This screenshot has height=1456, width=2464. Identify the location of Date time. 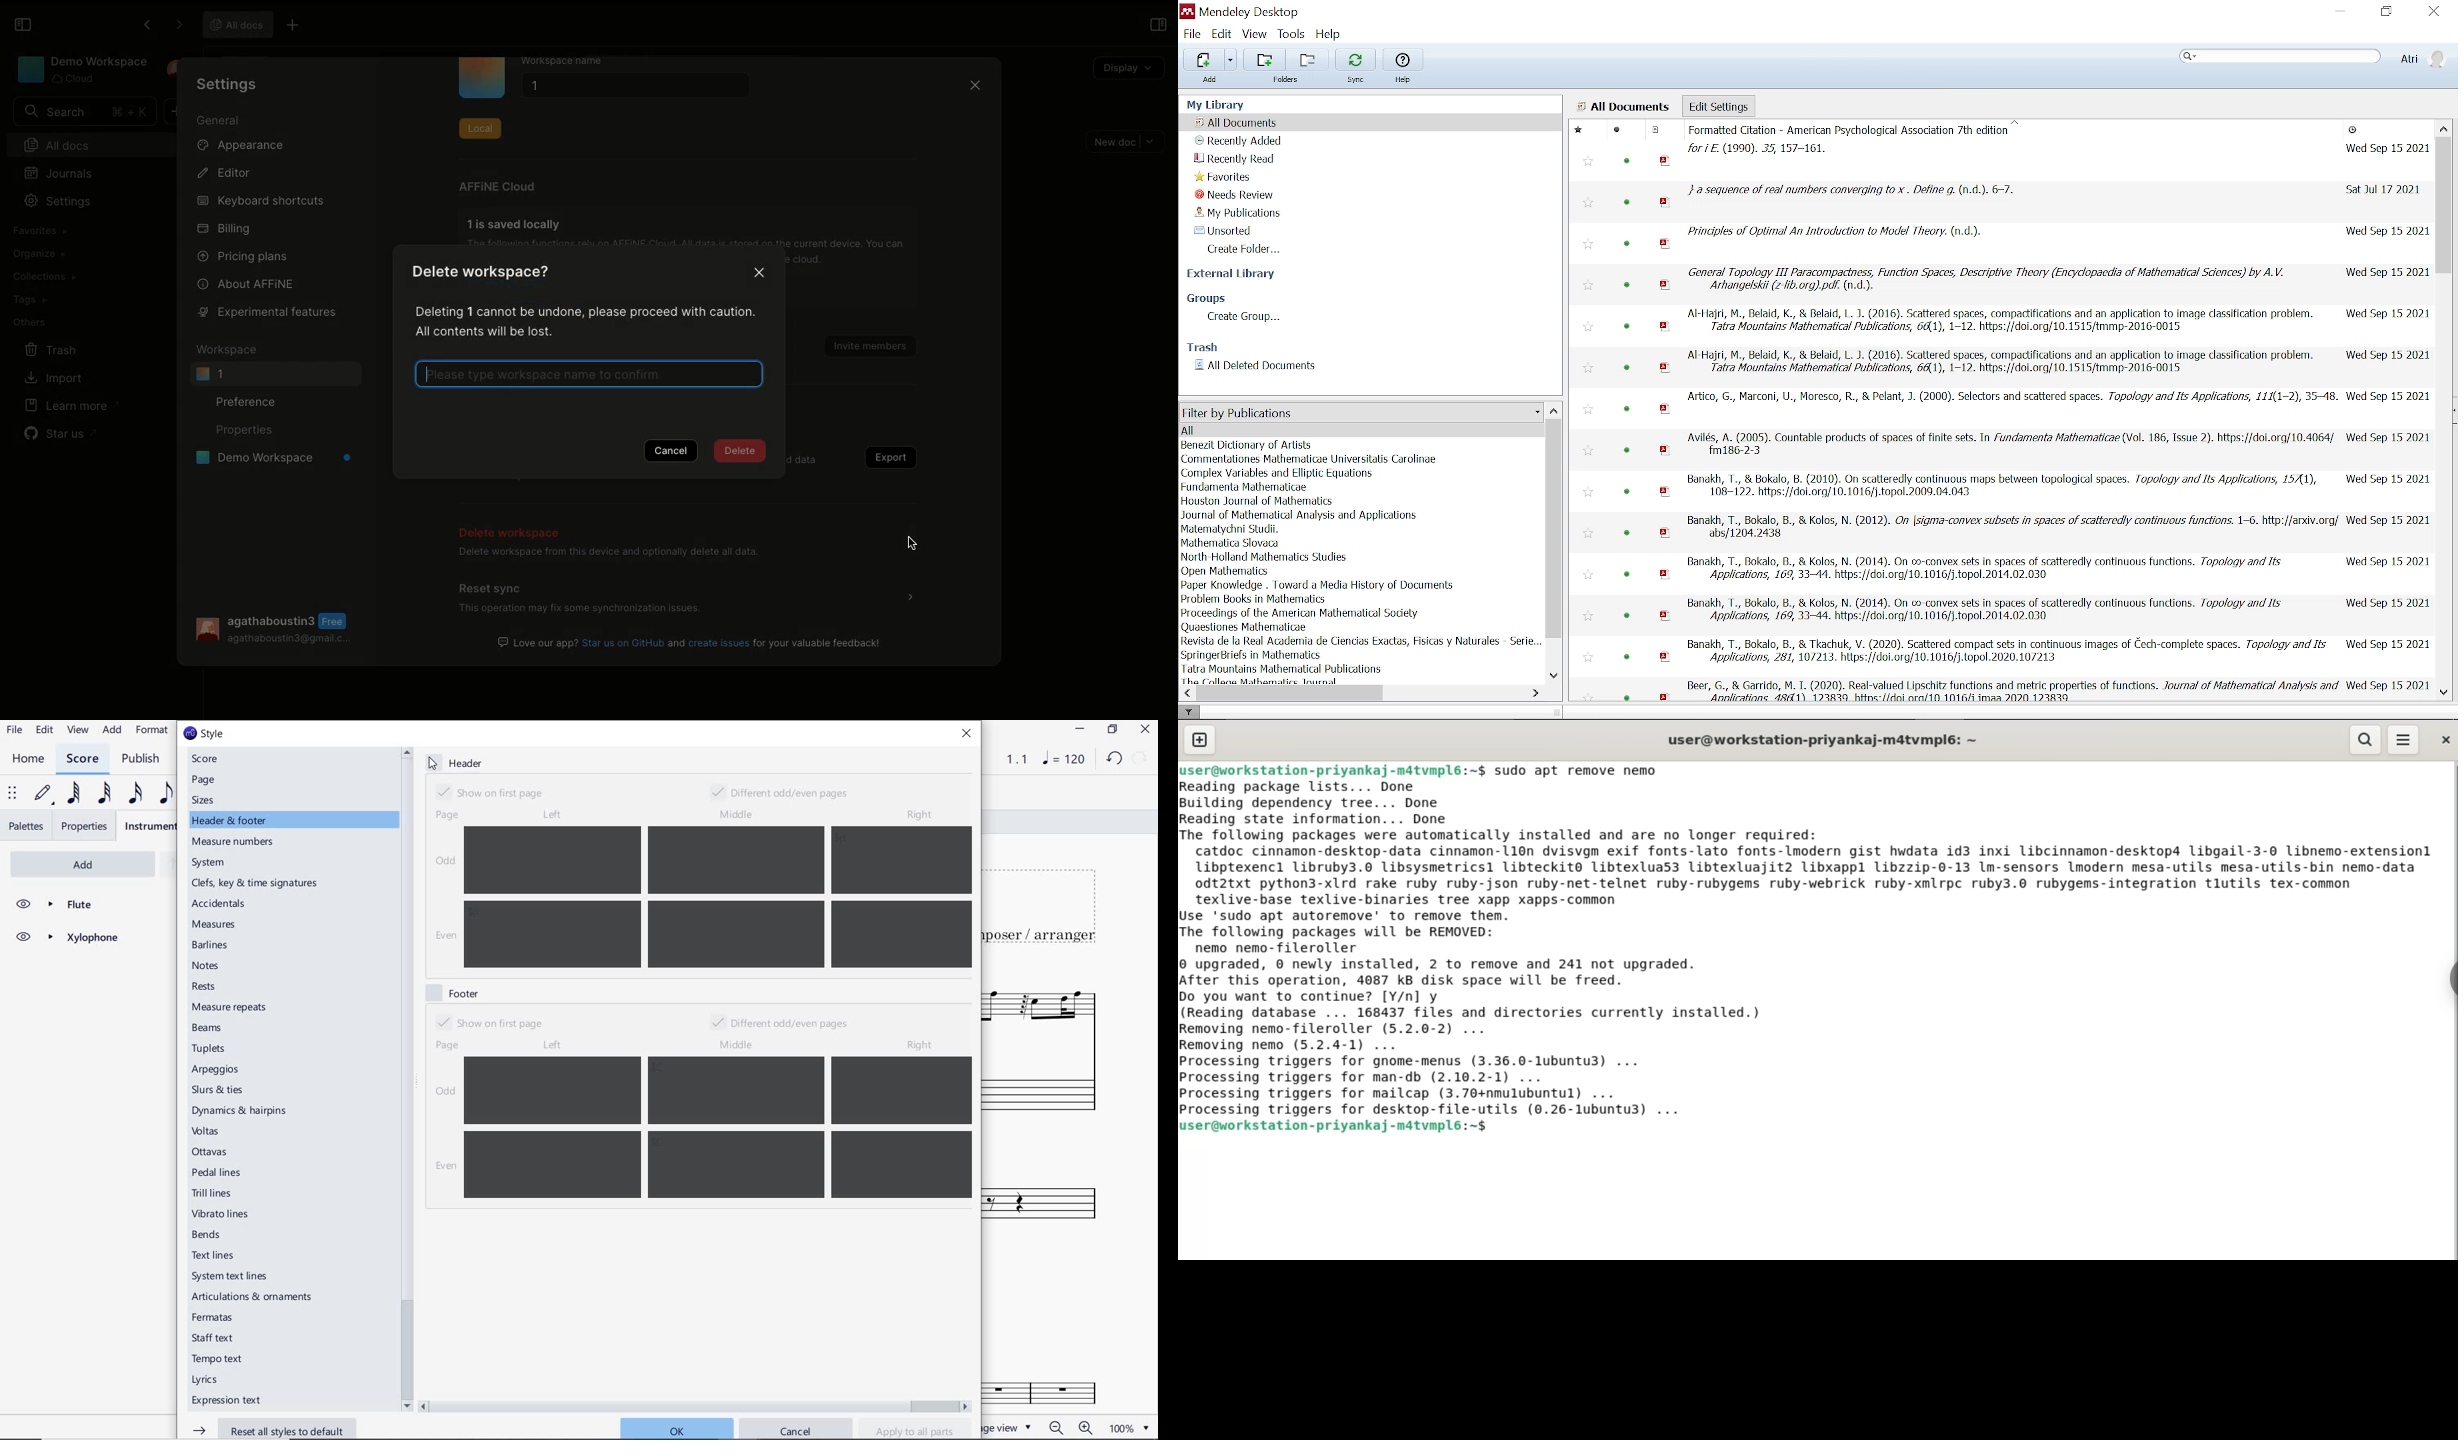
(2384, 148).